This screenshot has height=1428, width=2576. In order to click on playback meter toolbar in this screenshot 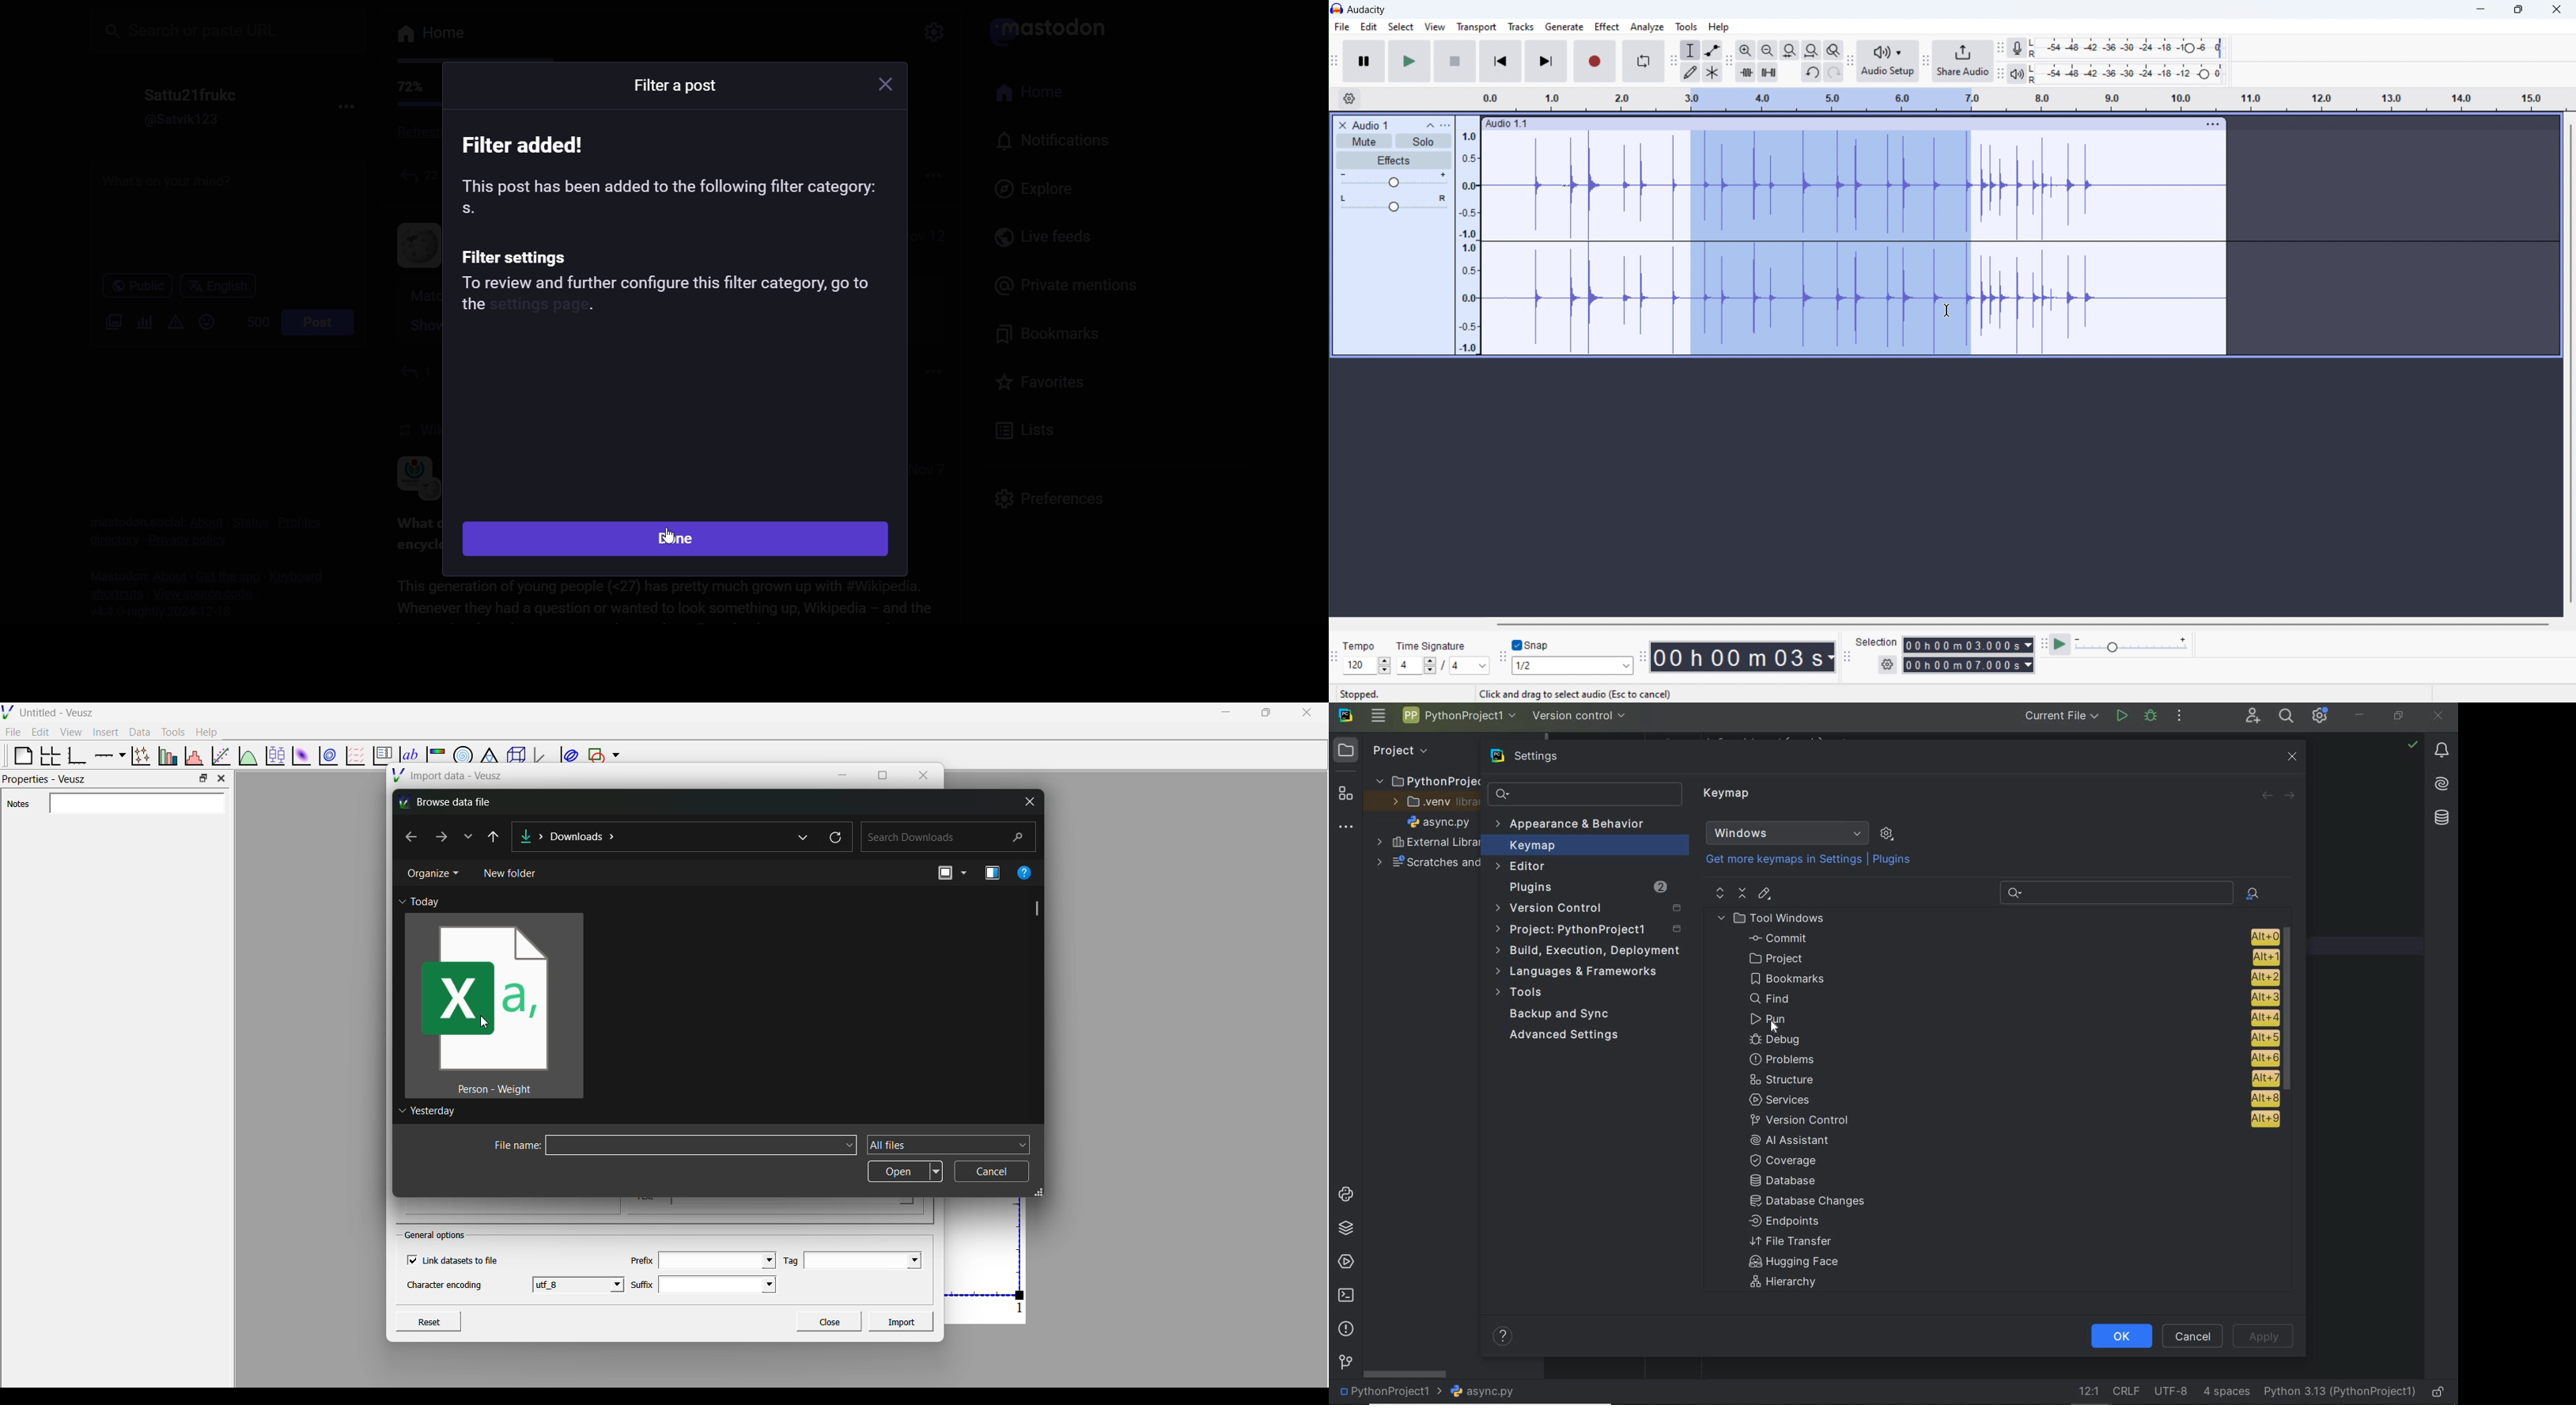, I will do `click(2000, 74)`.